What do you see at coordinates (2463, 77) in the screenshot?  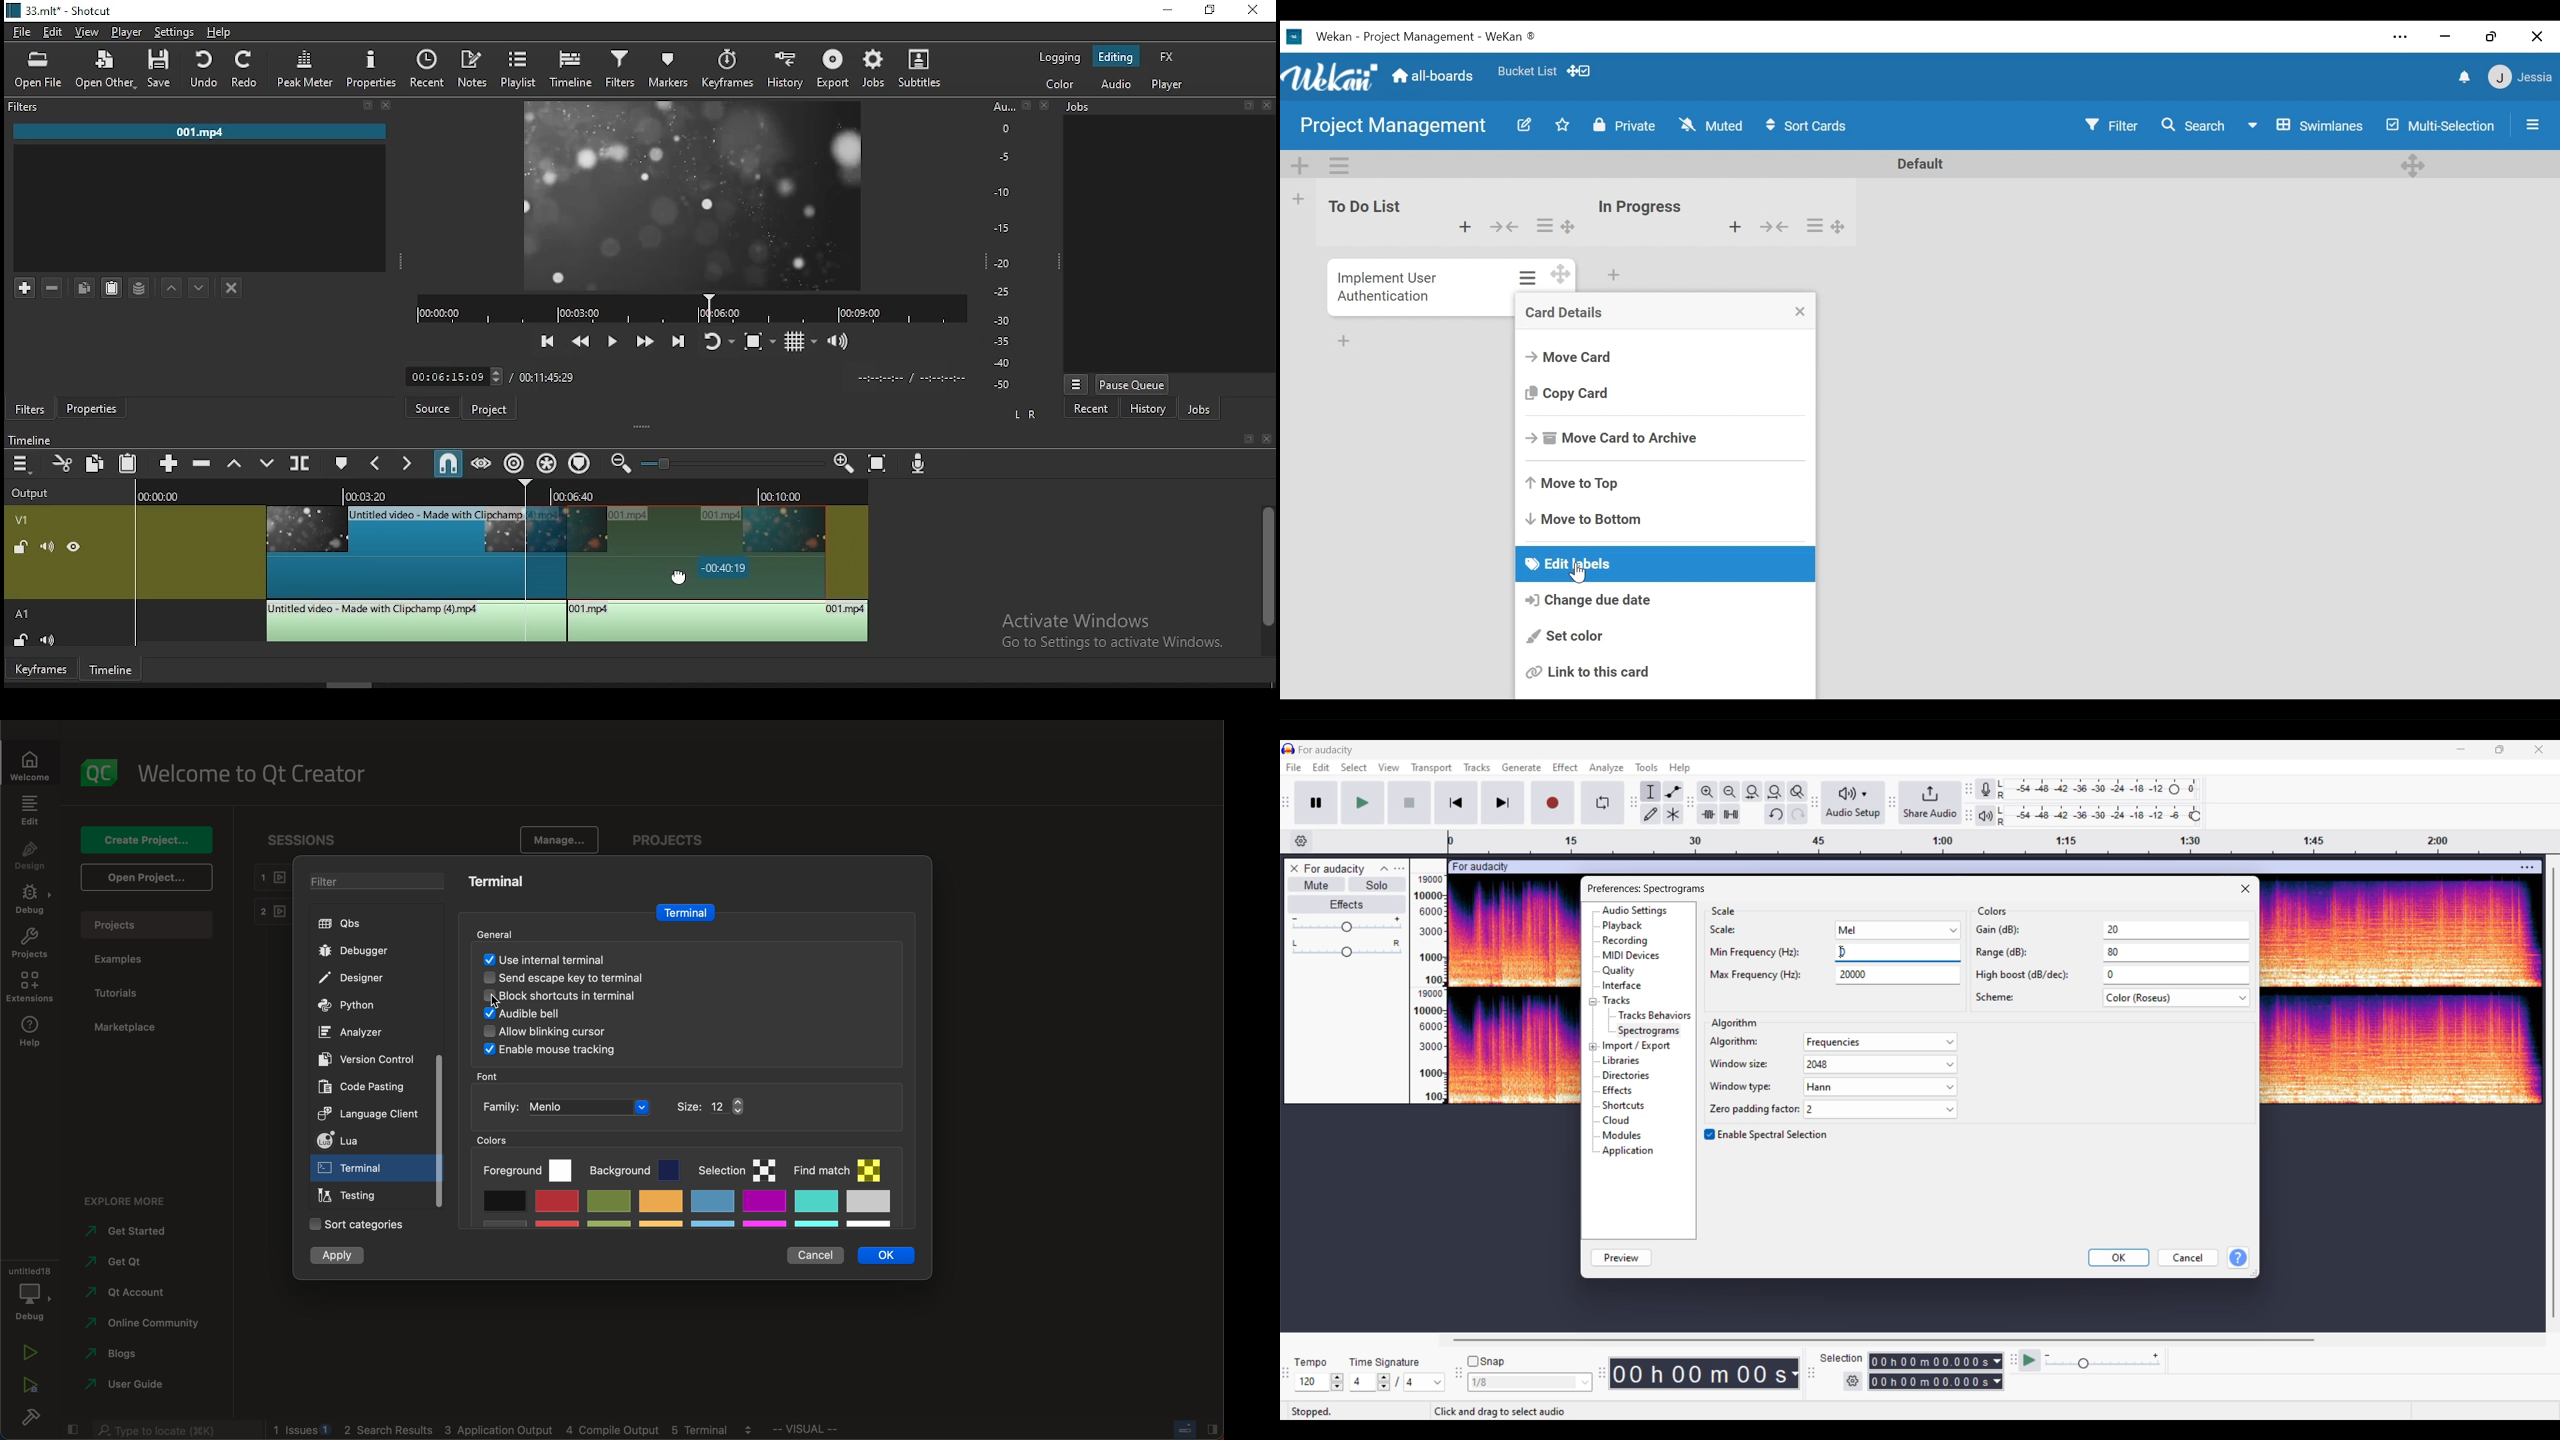 I see `notification` at bounding box center [2463, 77].